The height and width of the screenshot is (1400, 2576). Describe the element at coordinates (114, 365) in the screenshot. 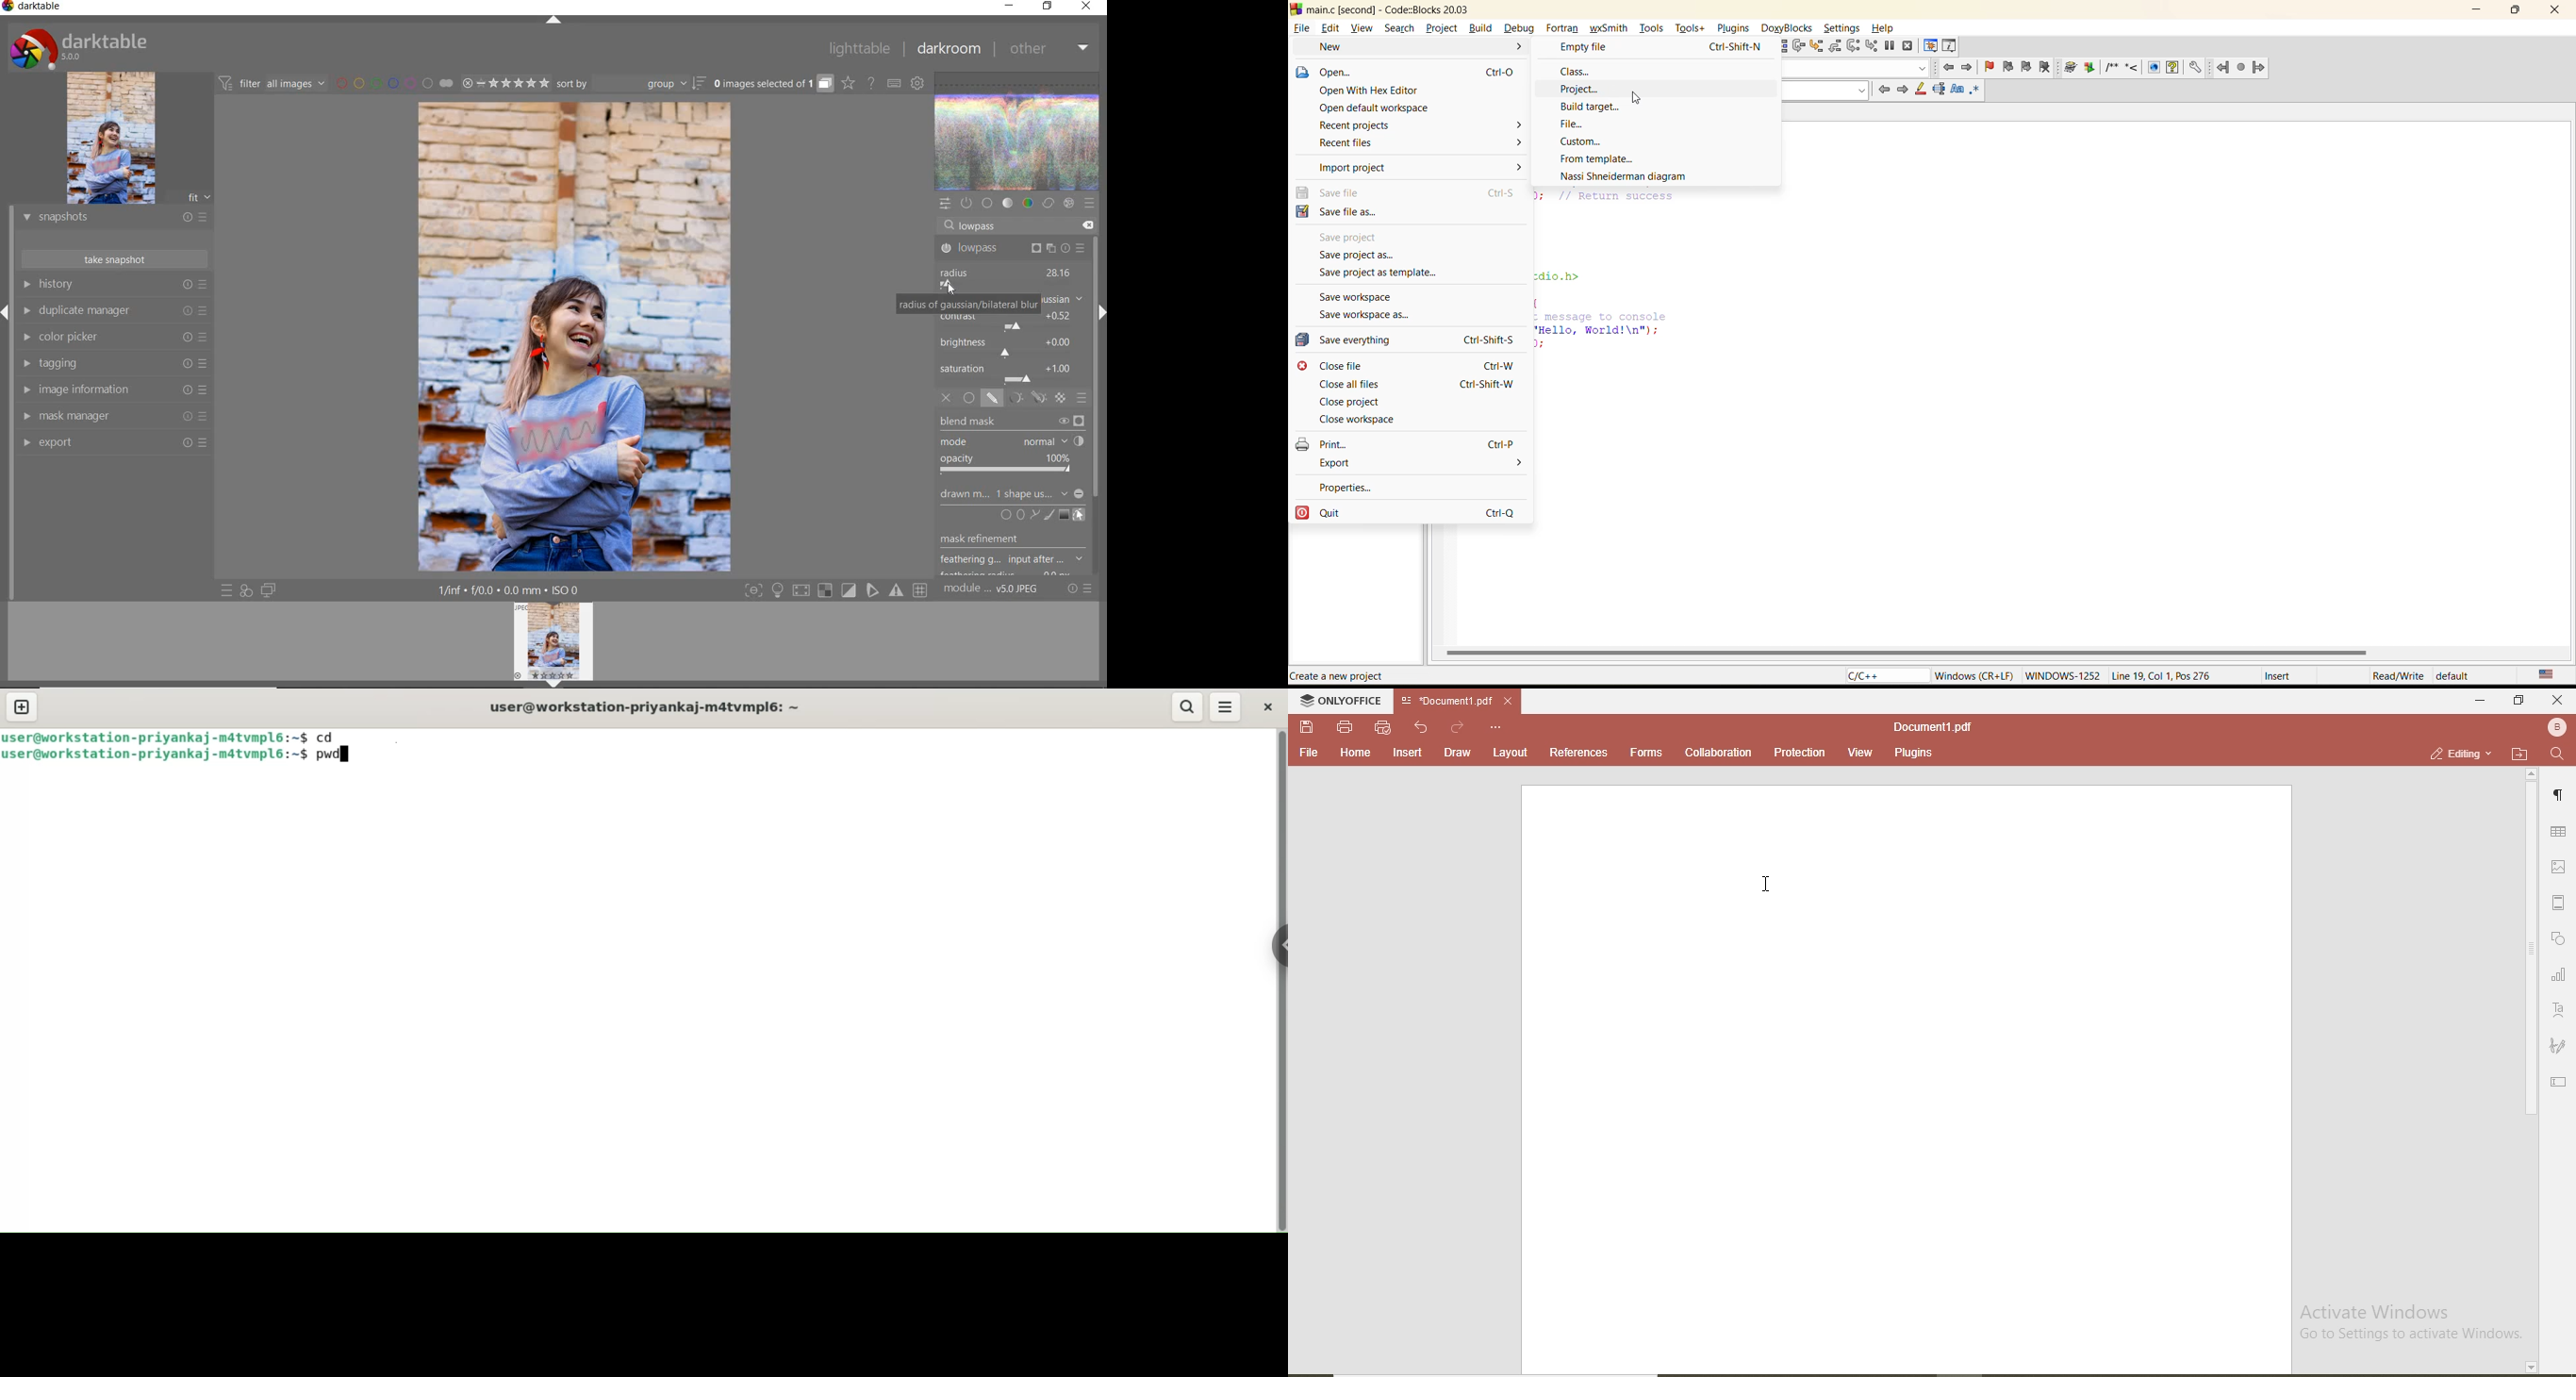

I see `tagging` at that location.